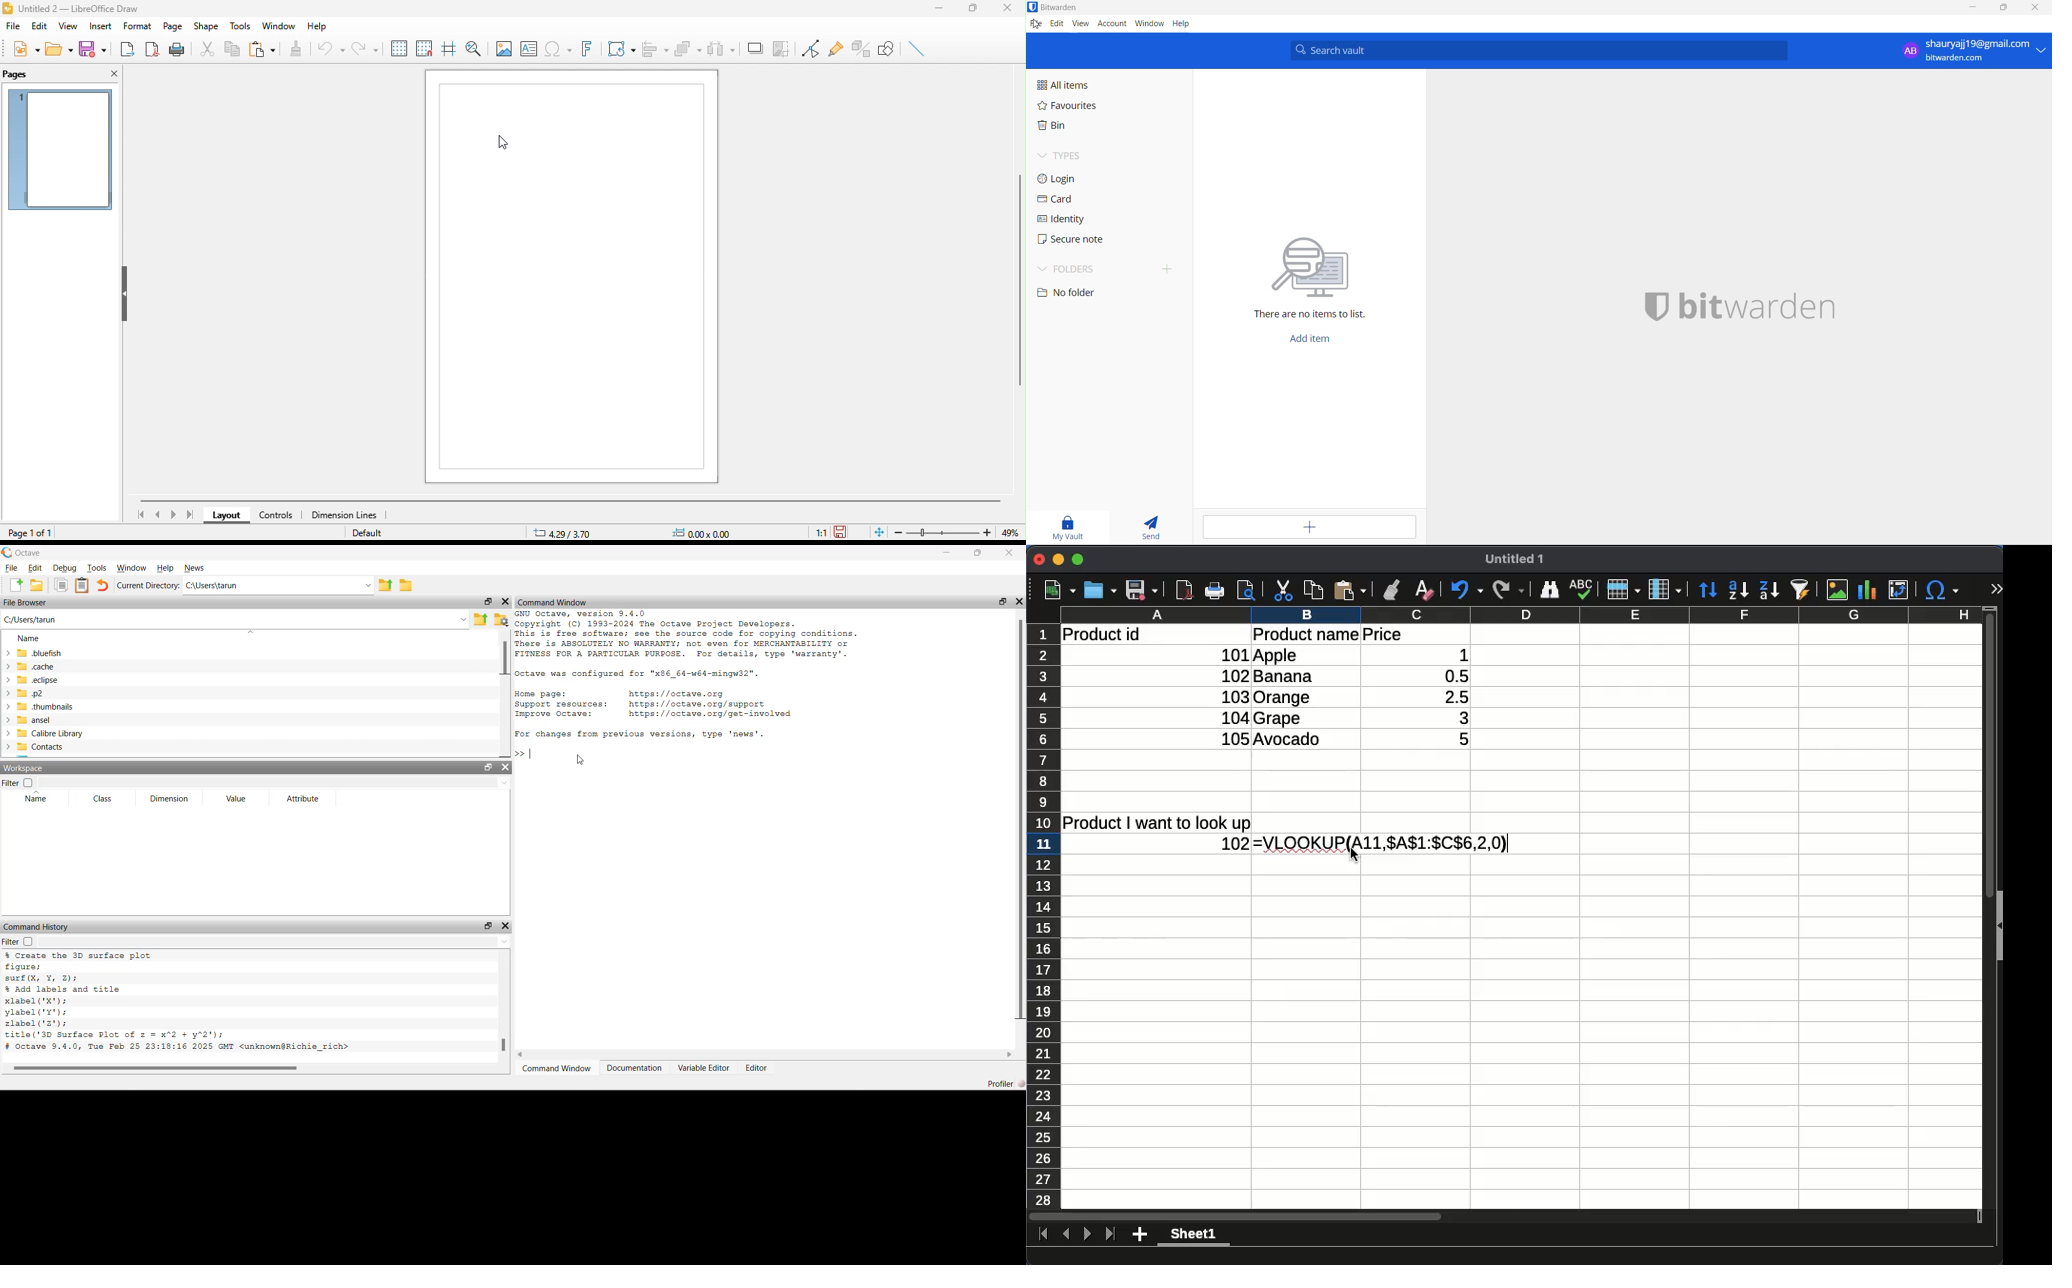 The height and width of the screenshot is (1288, 2072). Describe the element at coordinates (58, 50) in the screenshot. I see `open` at that location.